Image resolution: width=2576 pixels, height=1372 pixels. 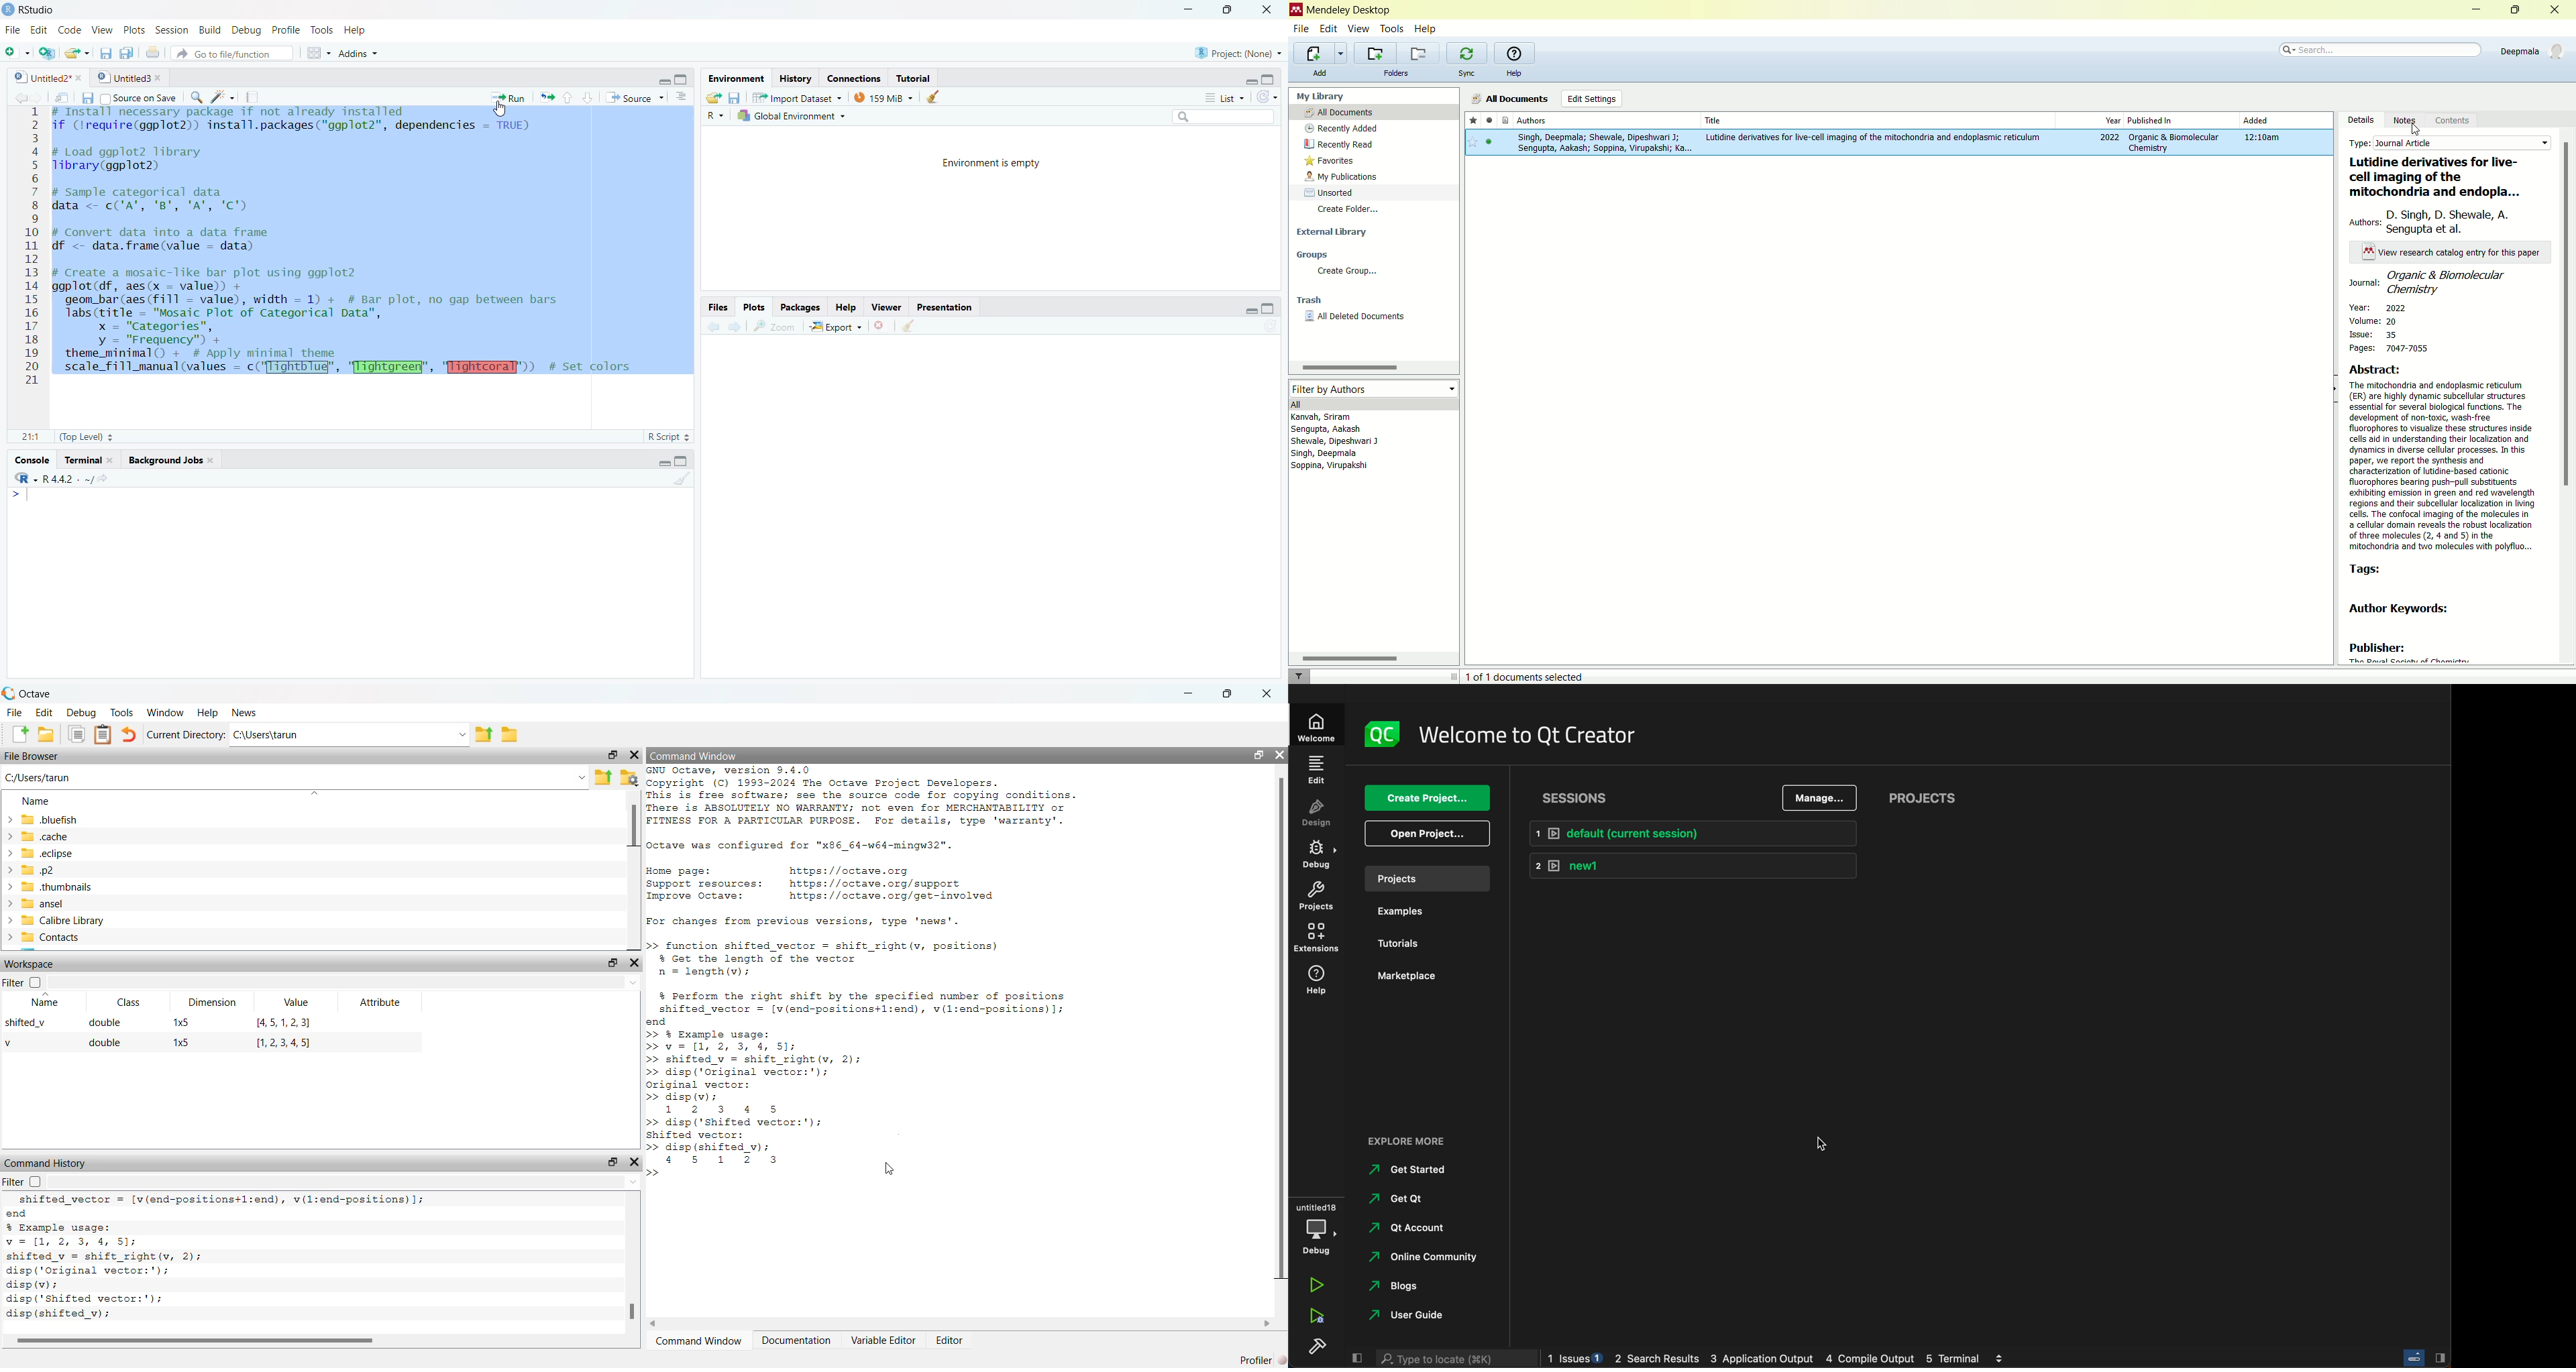 What do you see at coordinates (935, 97) in the screenshot?
I see `Clean` at bounding box center [935, 97].